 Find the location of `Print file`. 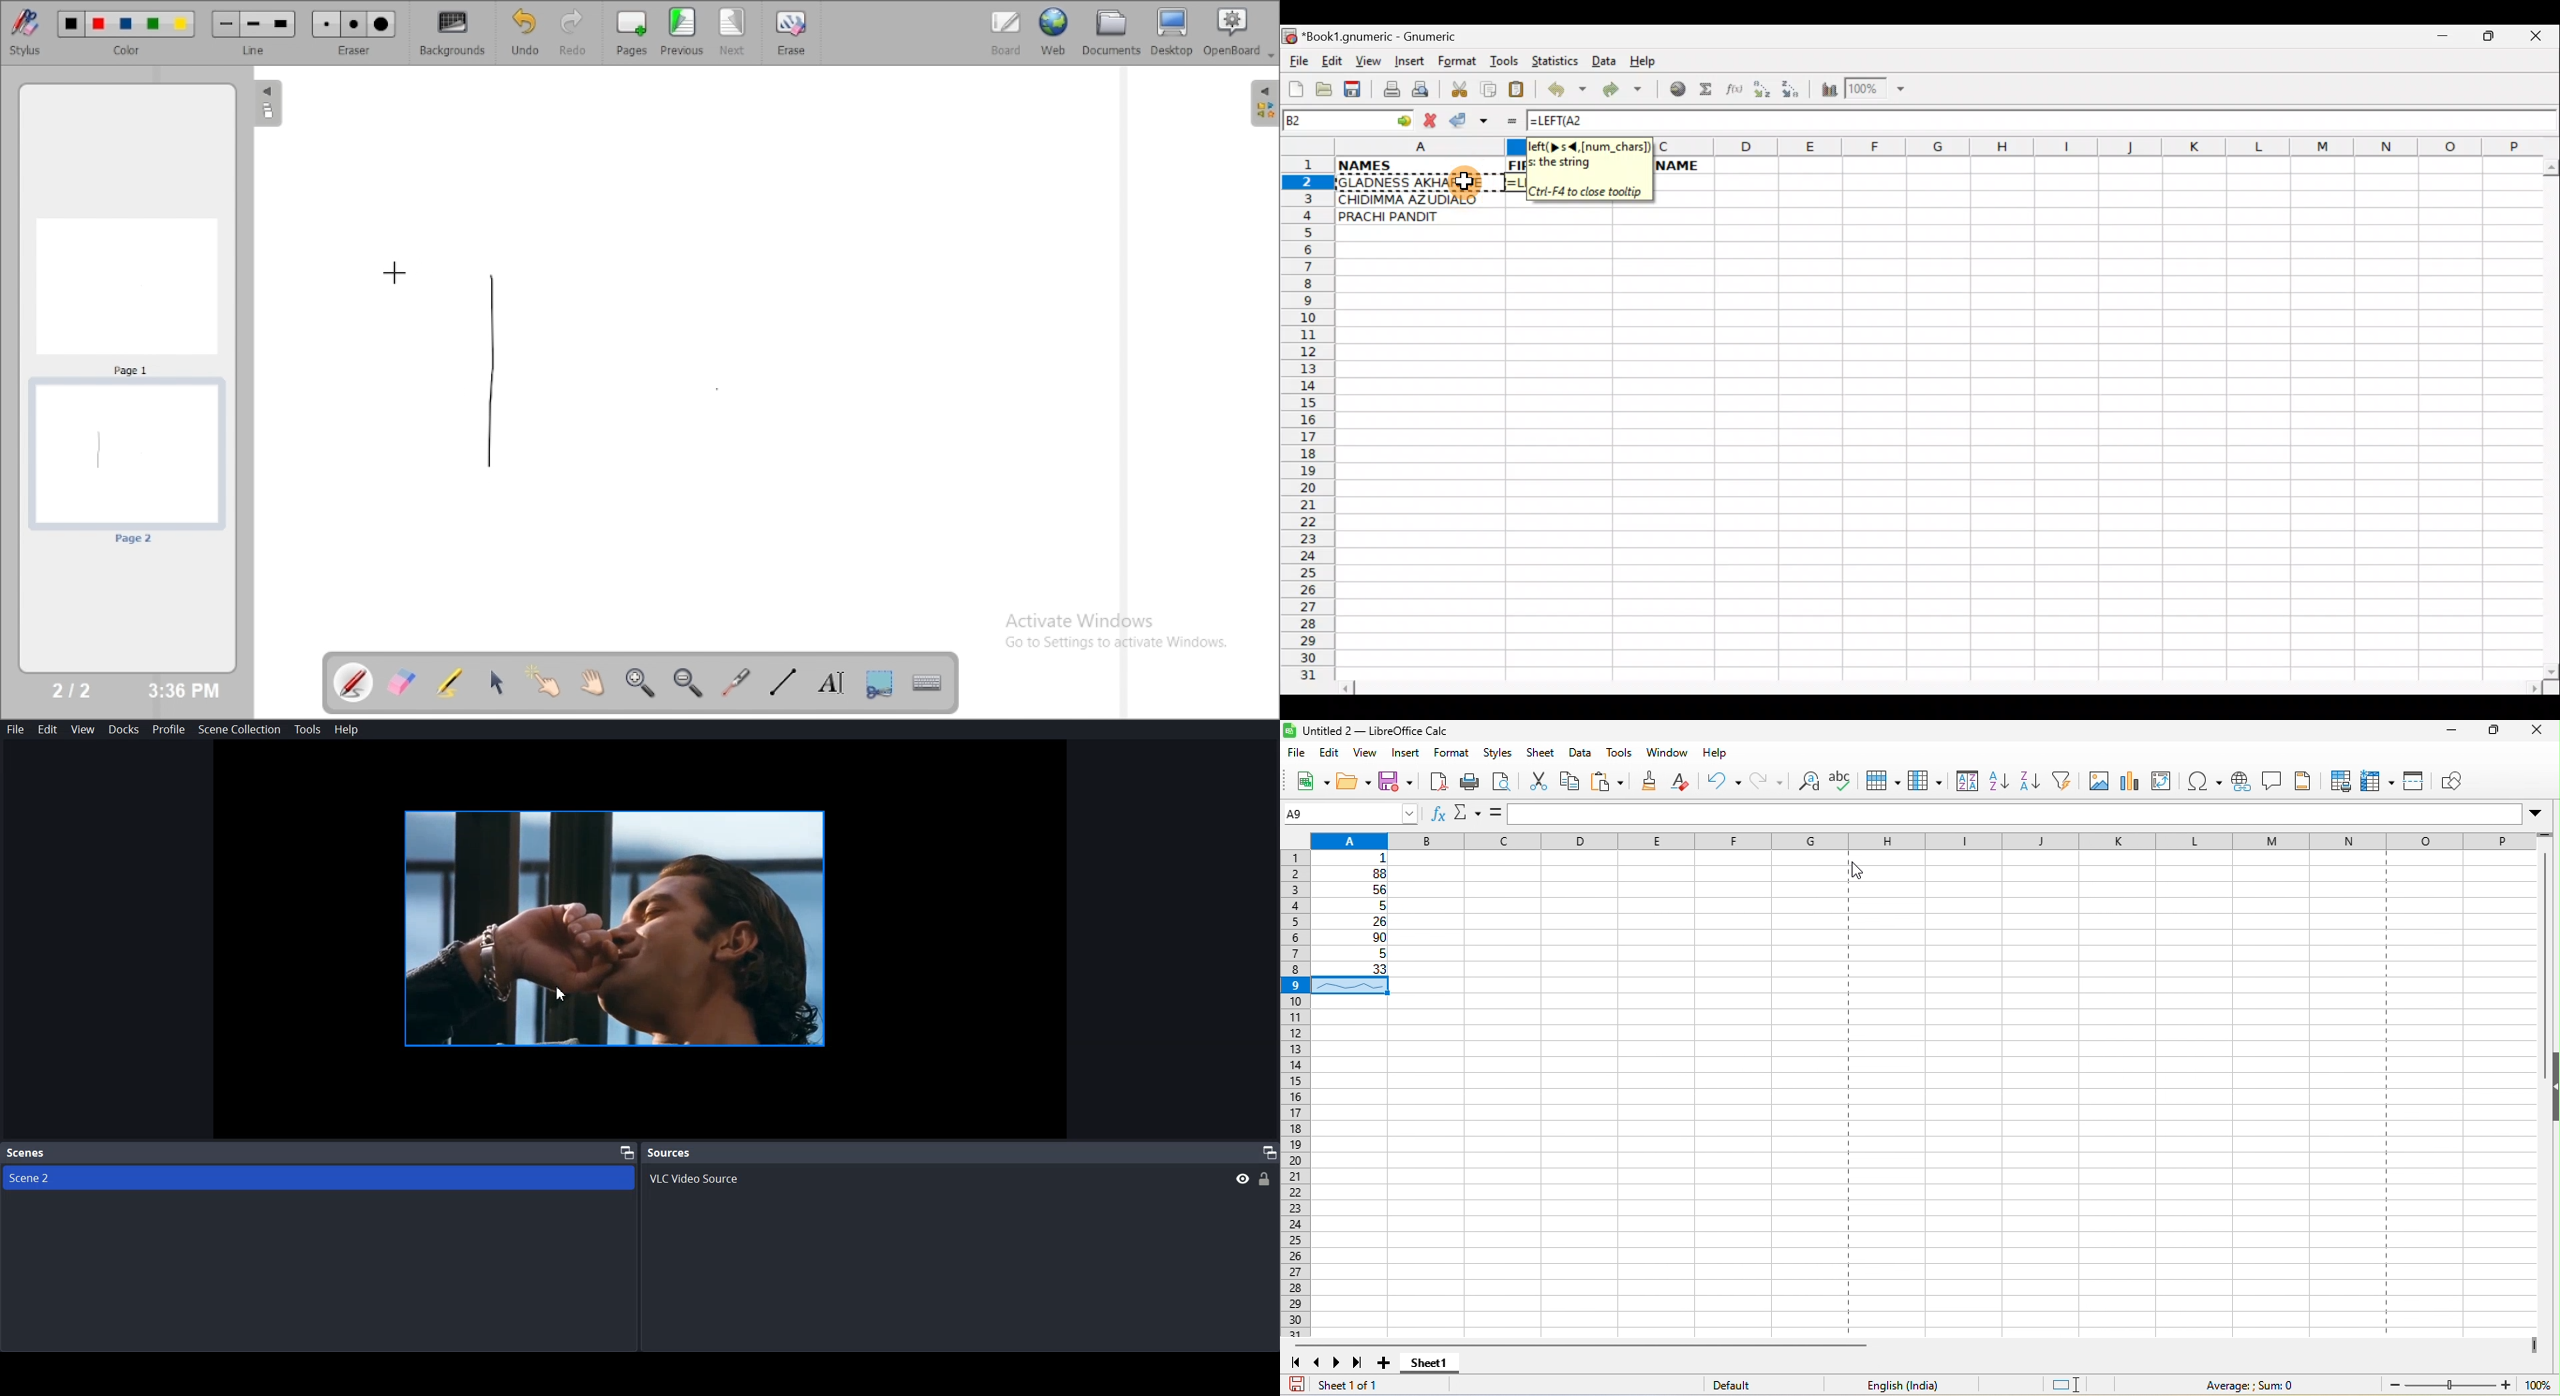

Print file is located at coordinates (1388, 91).